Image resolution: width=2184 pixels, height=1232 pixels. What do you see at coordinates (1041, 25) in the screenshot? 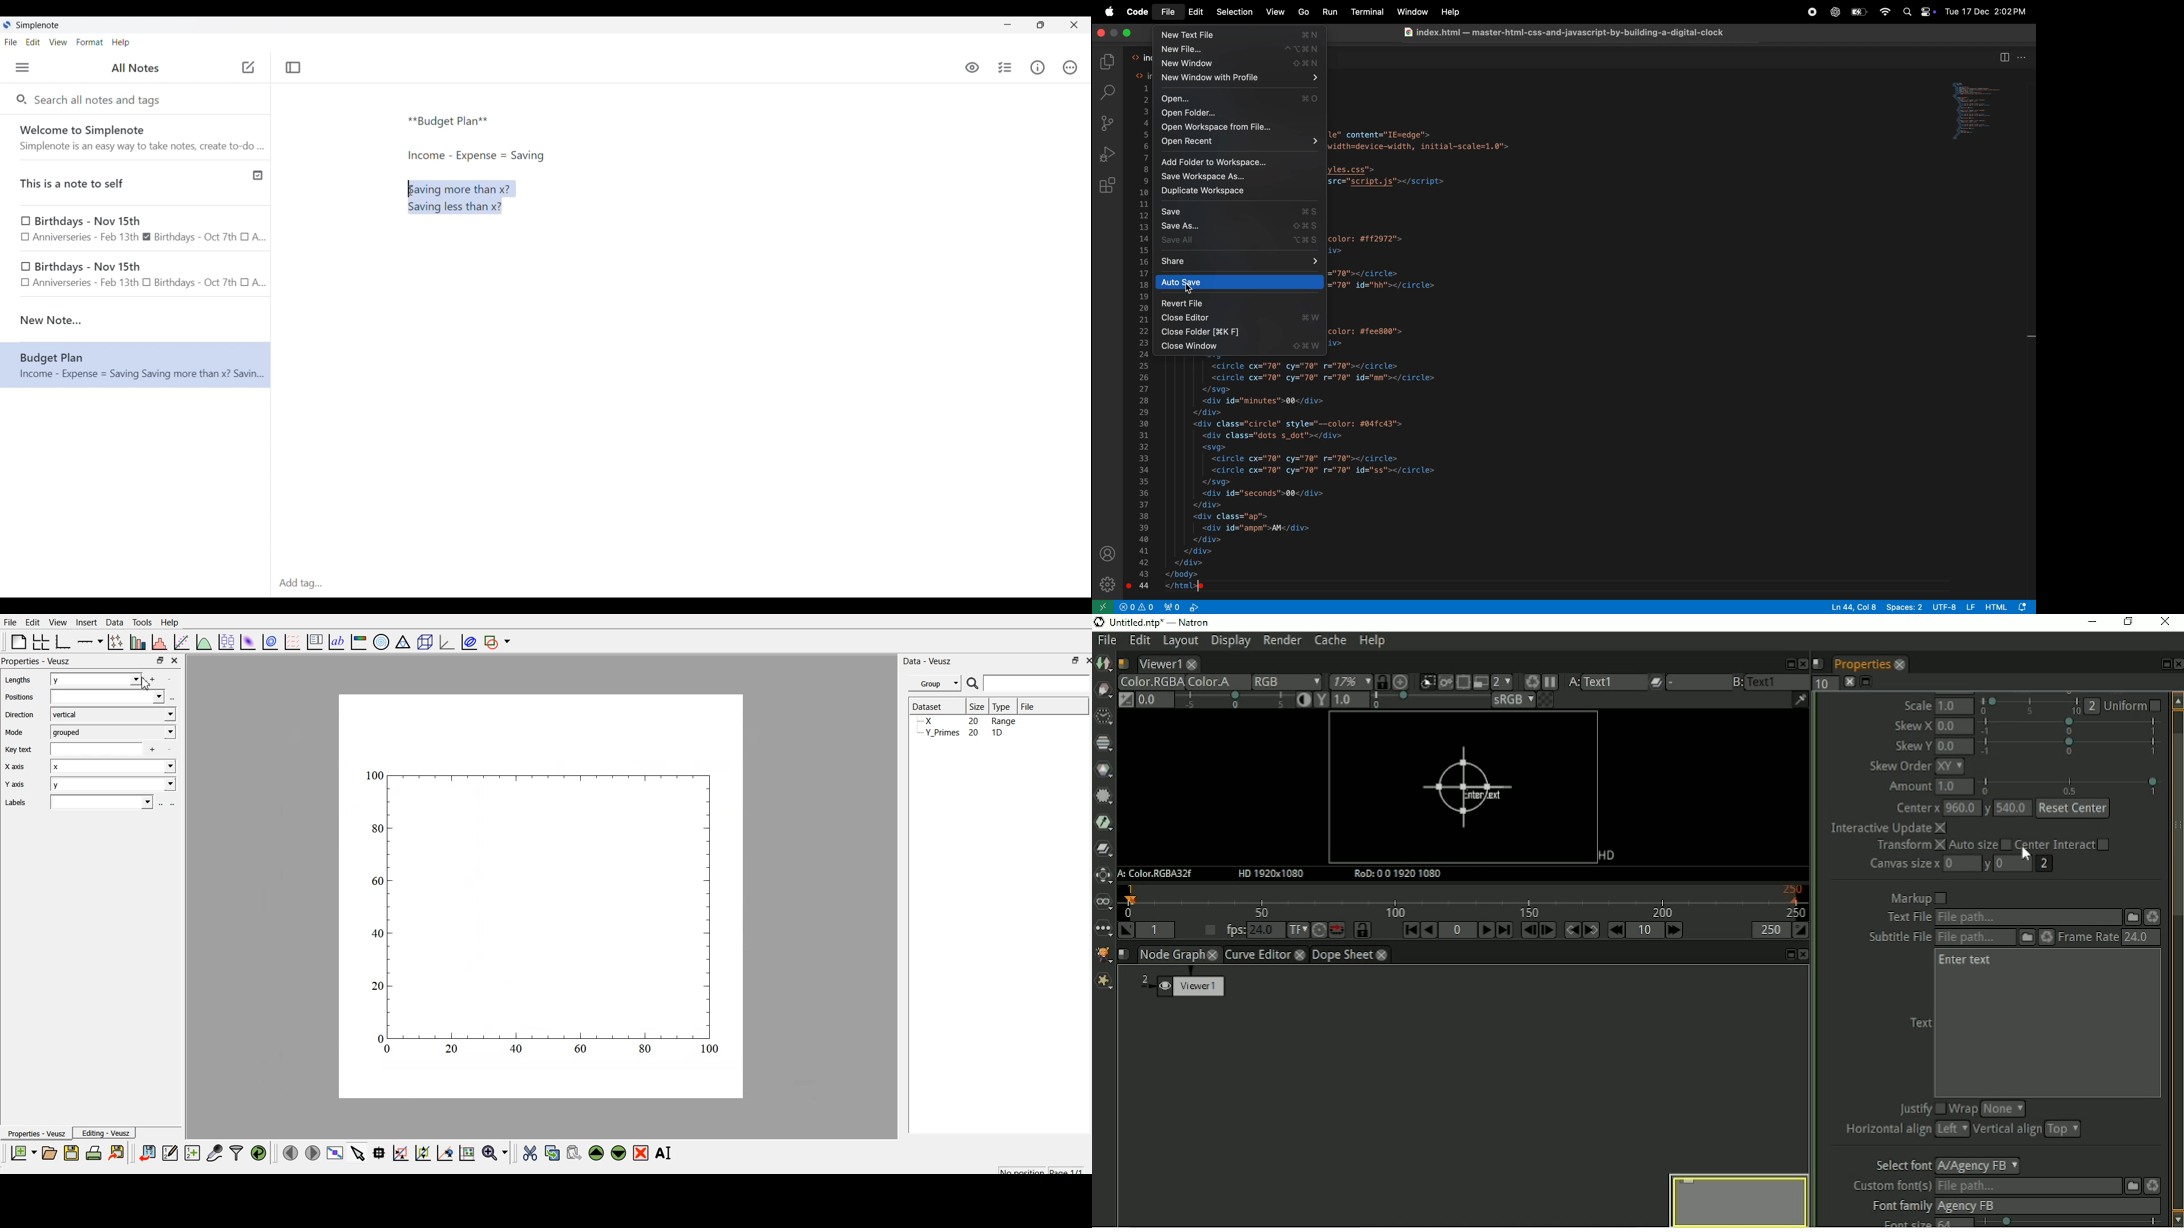
I see `Show interface in a smaller tab` at bounding box center [1041, 25].